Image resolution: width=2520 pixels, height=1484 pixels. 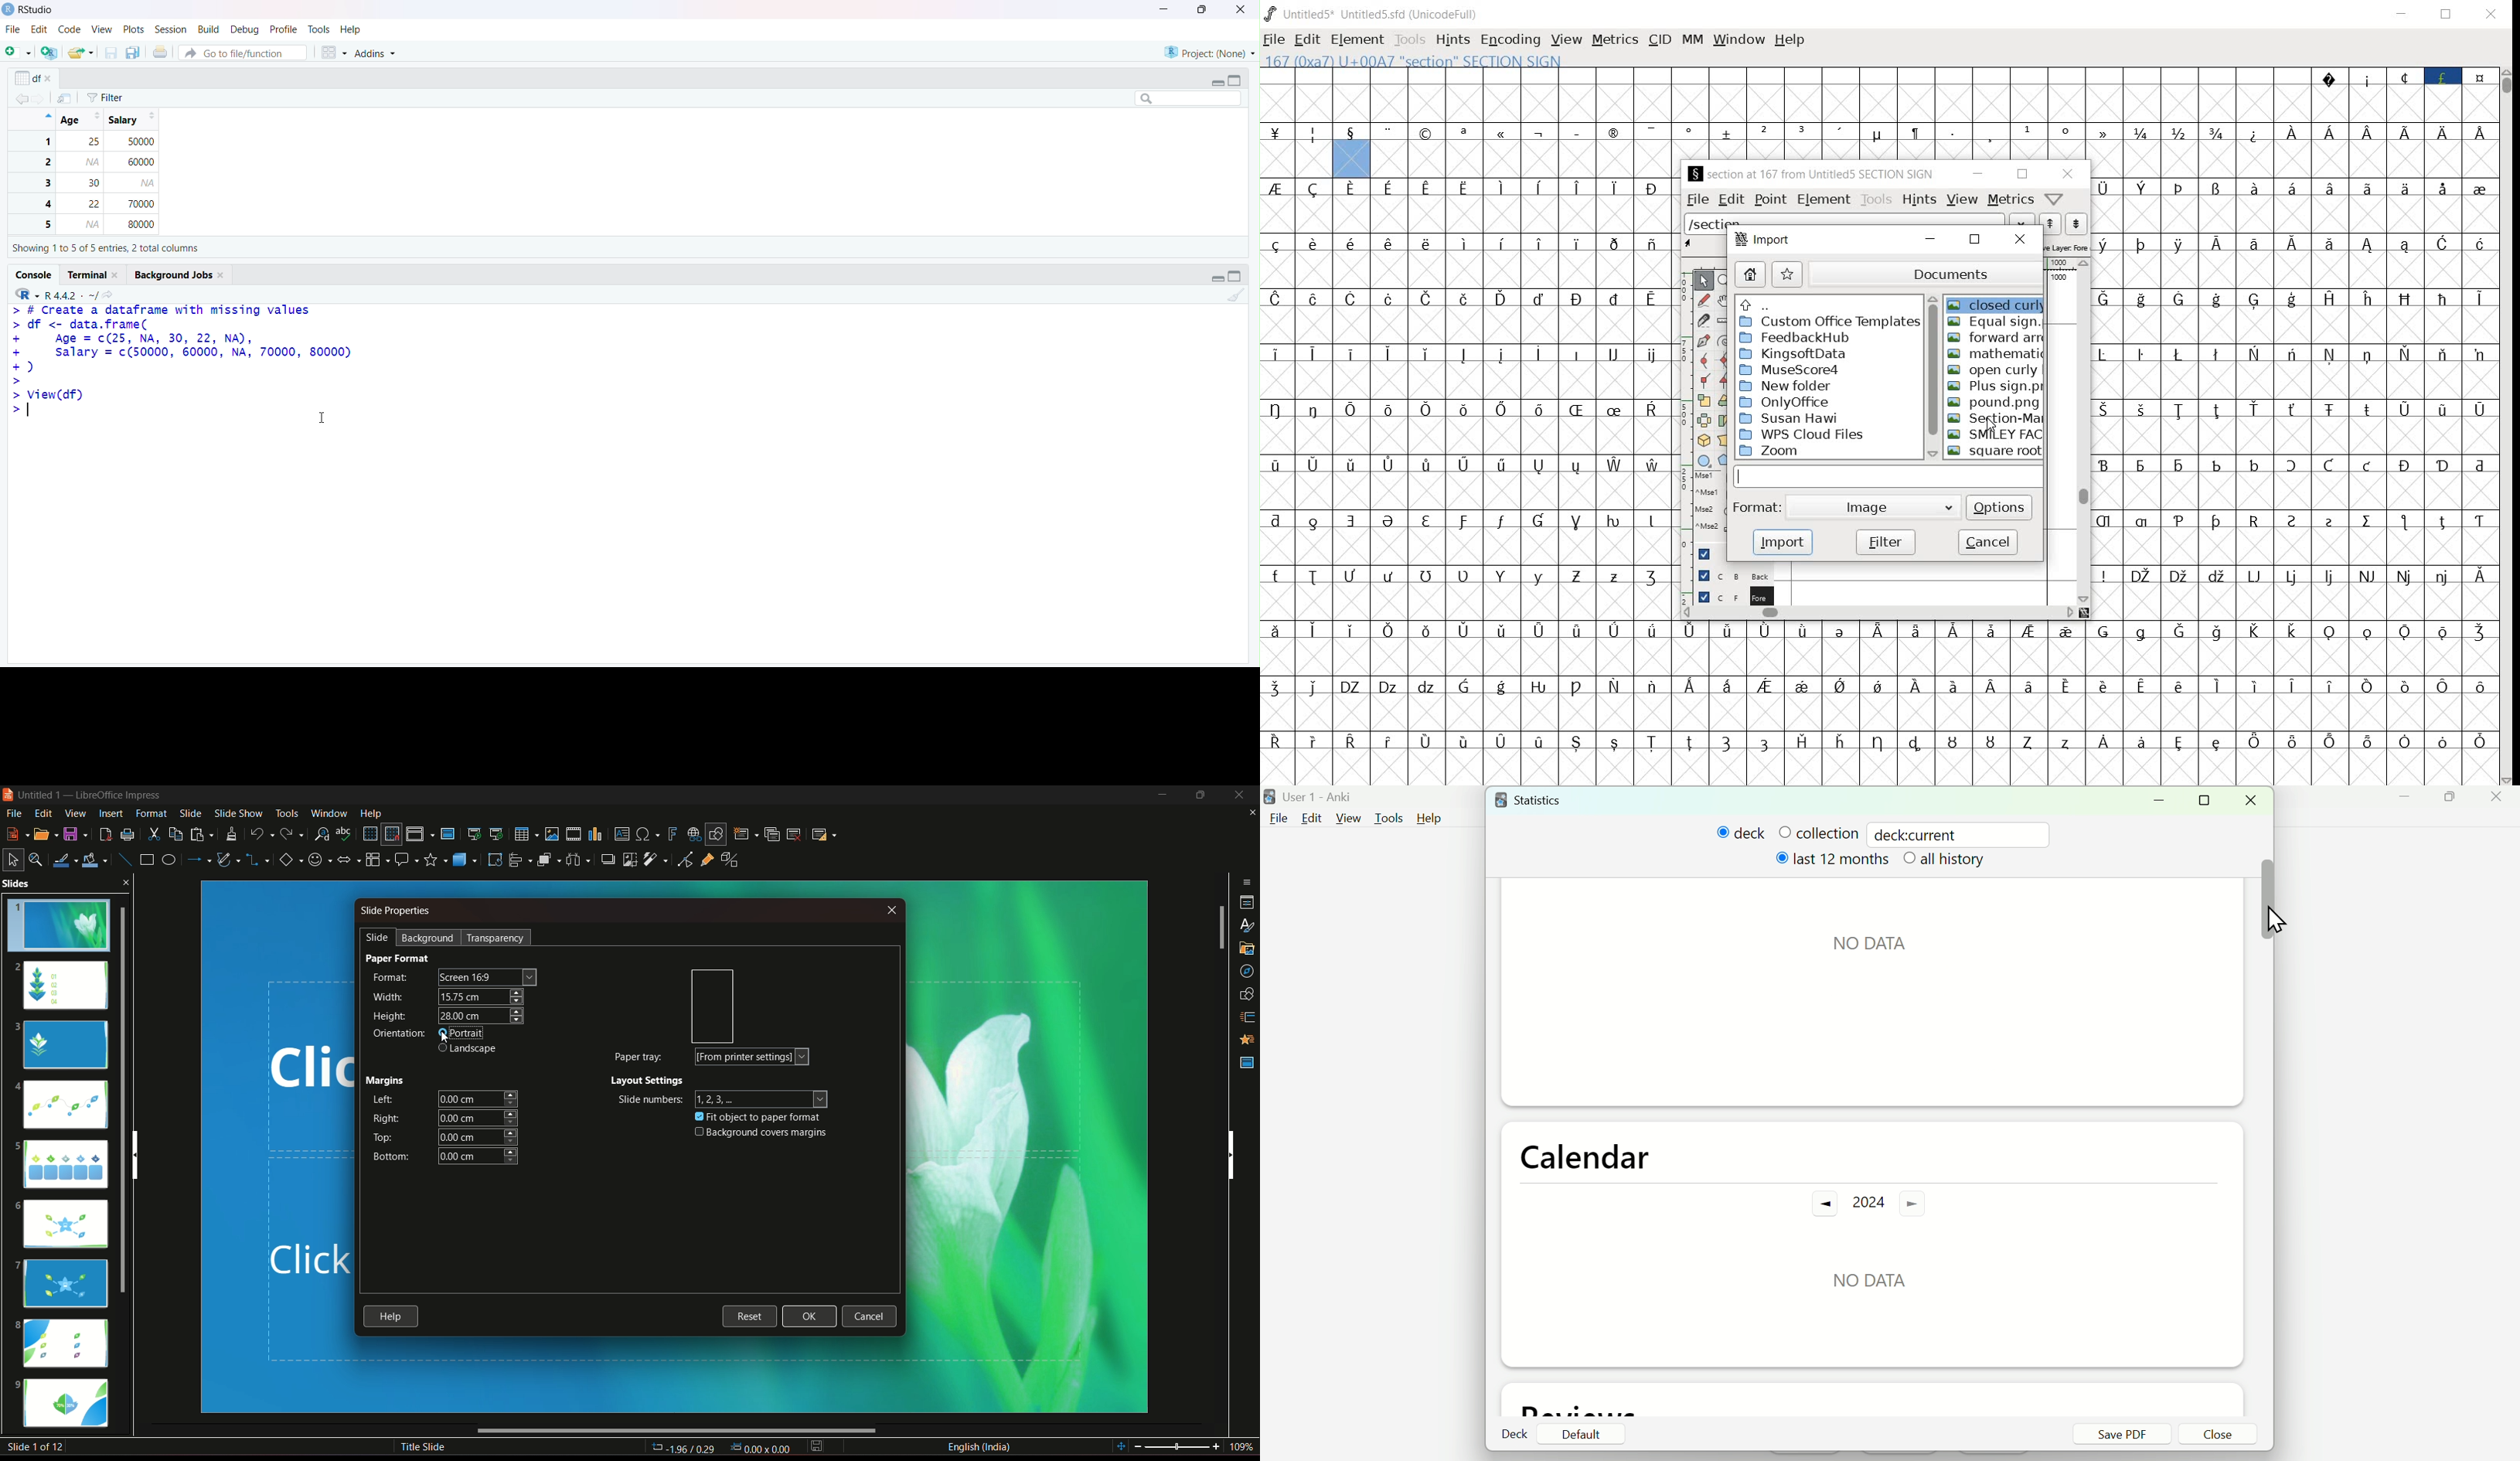 What do you see at coordinates (1988, 541) in the screenshot?
I see `cancel` at bounding box center [1988, 541].